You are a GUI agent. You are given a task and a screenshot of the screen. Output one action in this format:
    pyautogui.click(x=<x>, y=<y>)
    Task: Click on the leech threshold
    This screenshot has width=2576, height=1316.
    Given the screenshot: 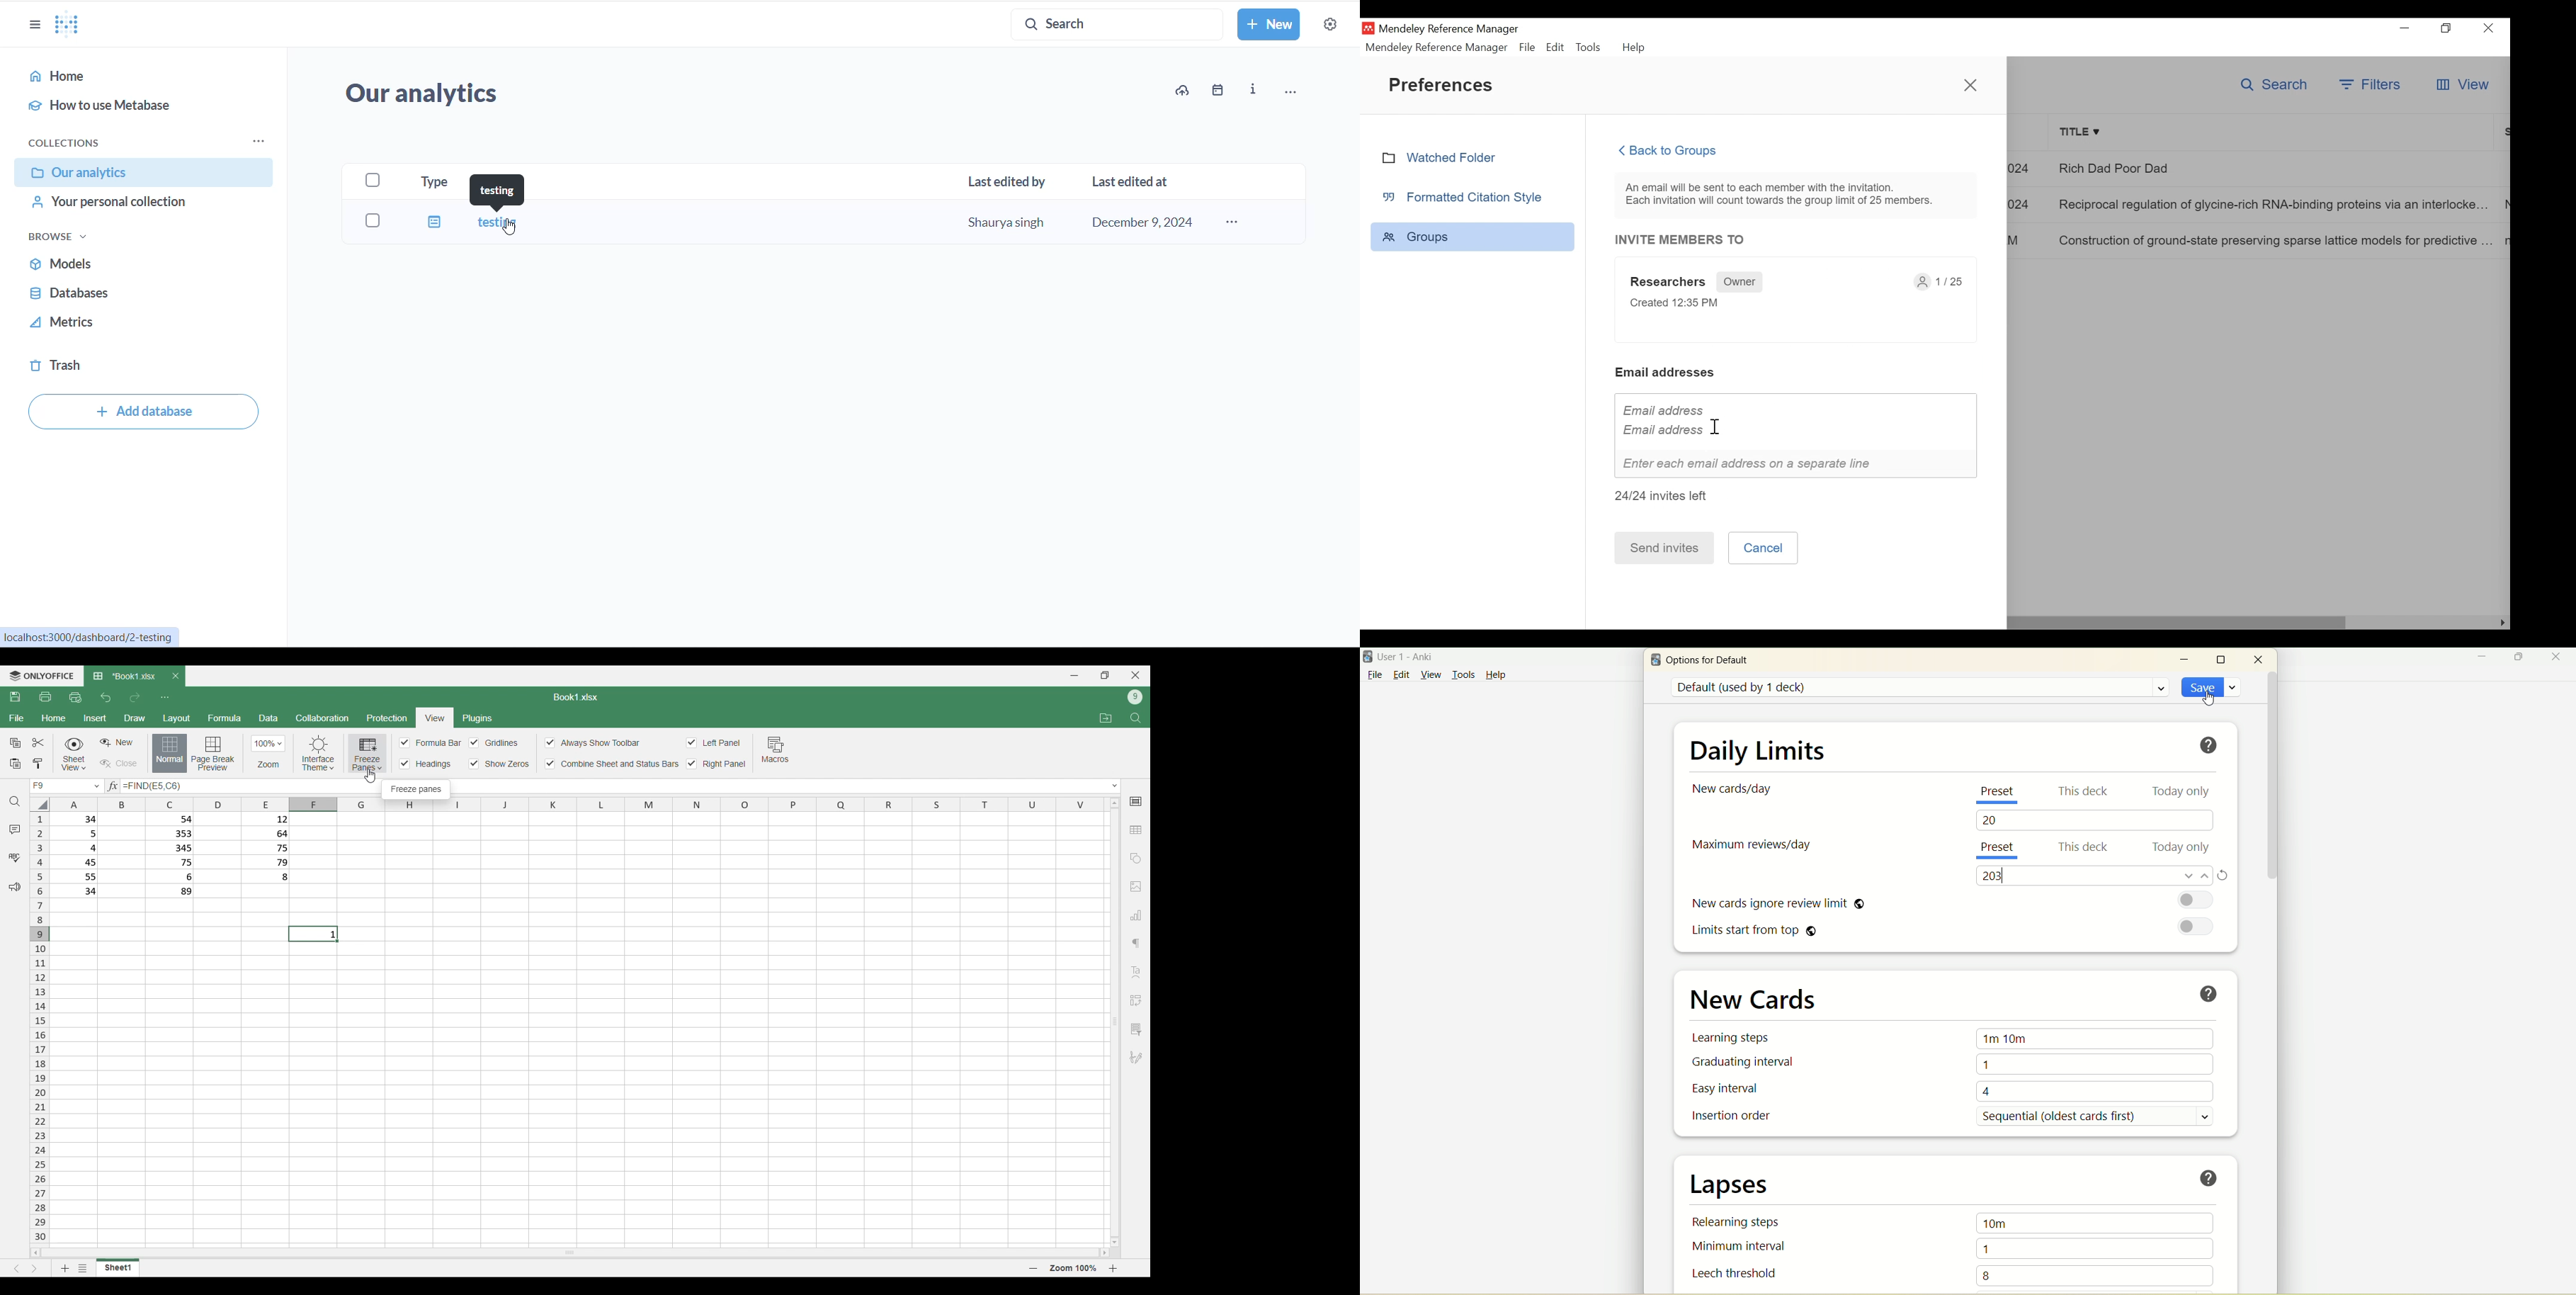 What is the action you would take?
    pyautogui.click(x=1739, y=1272)
    